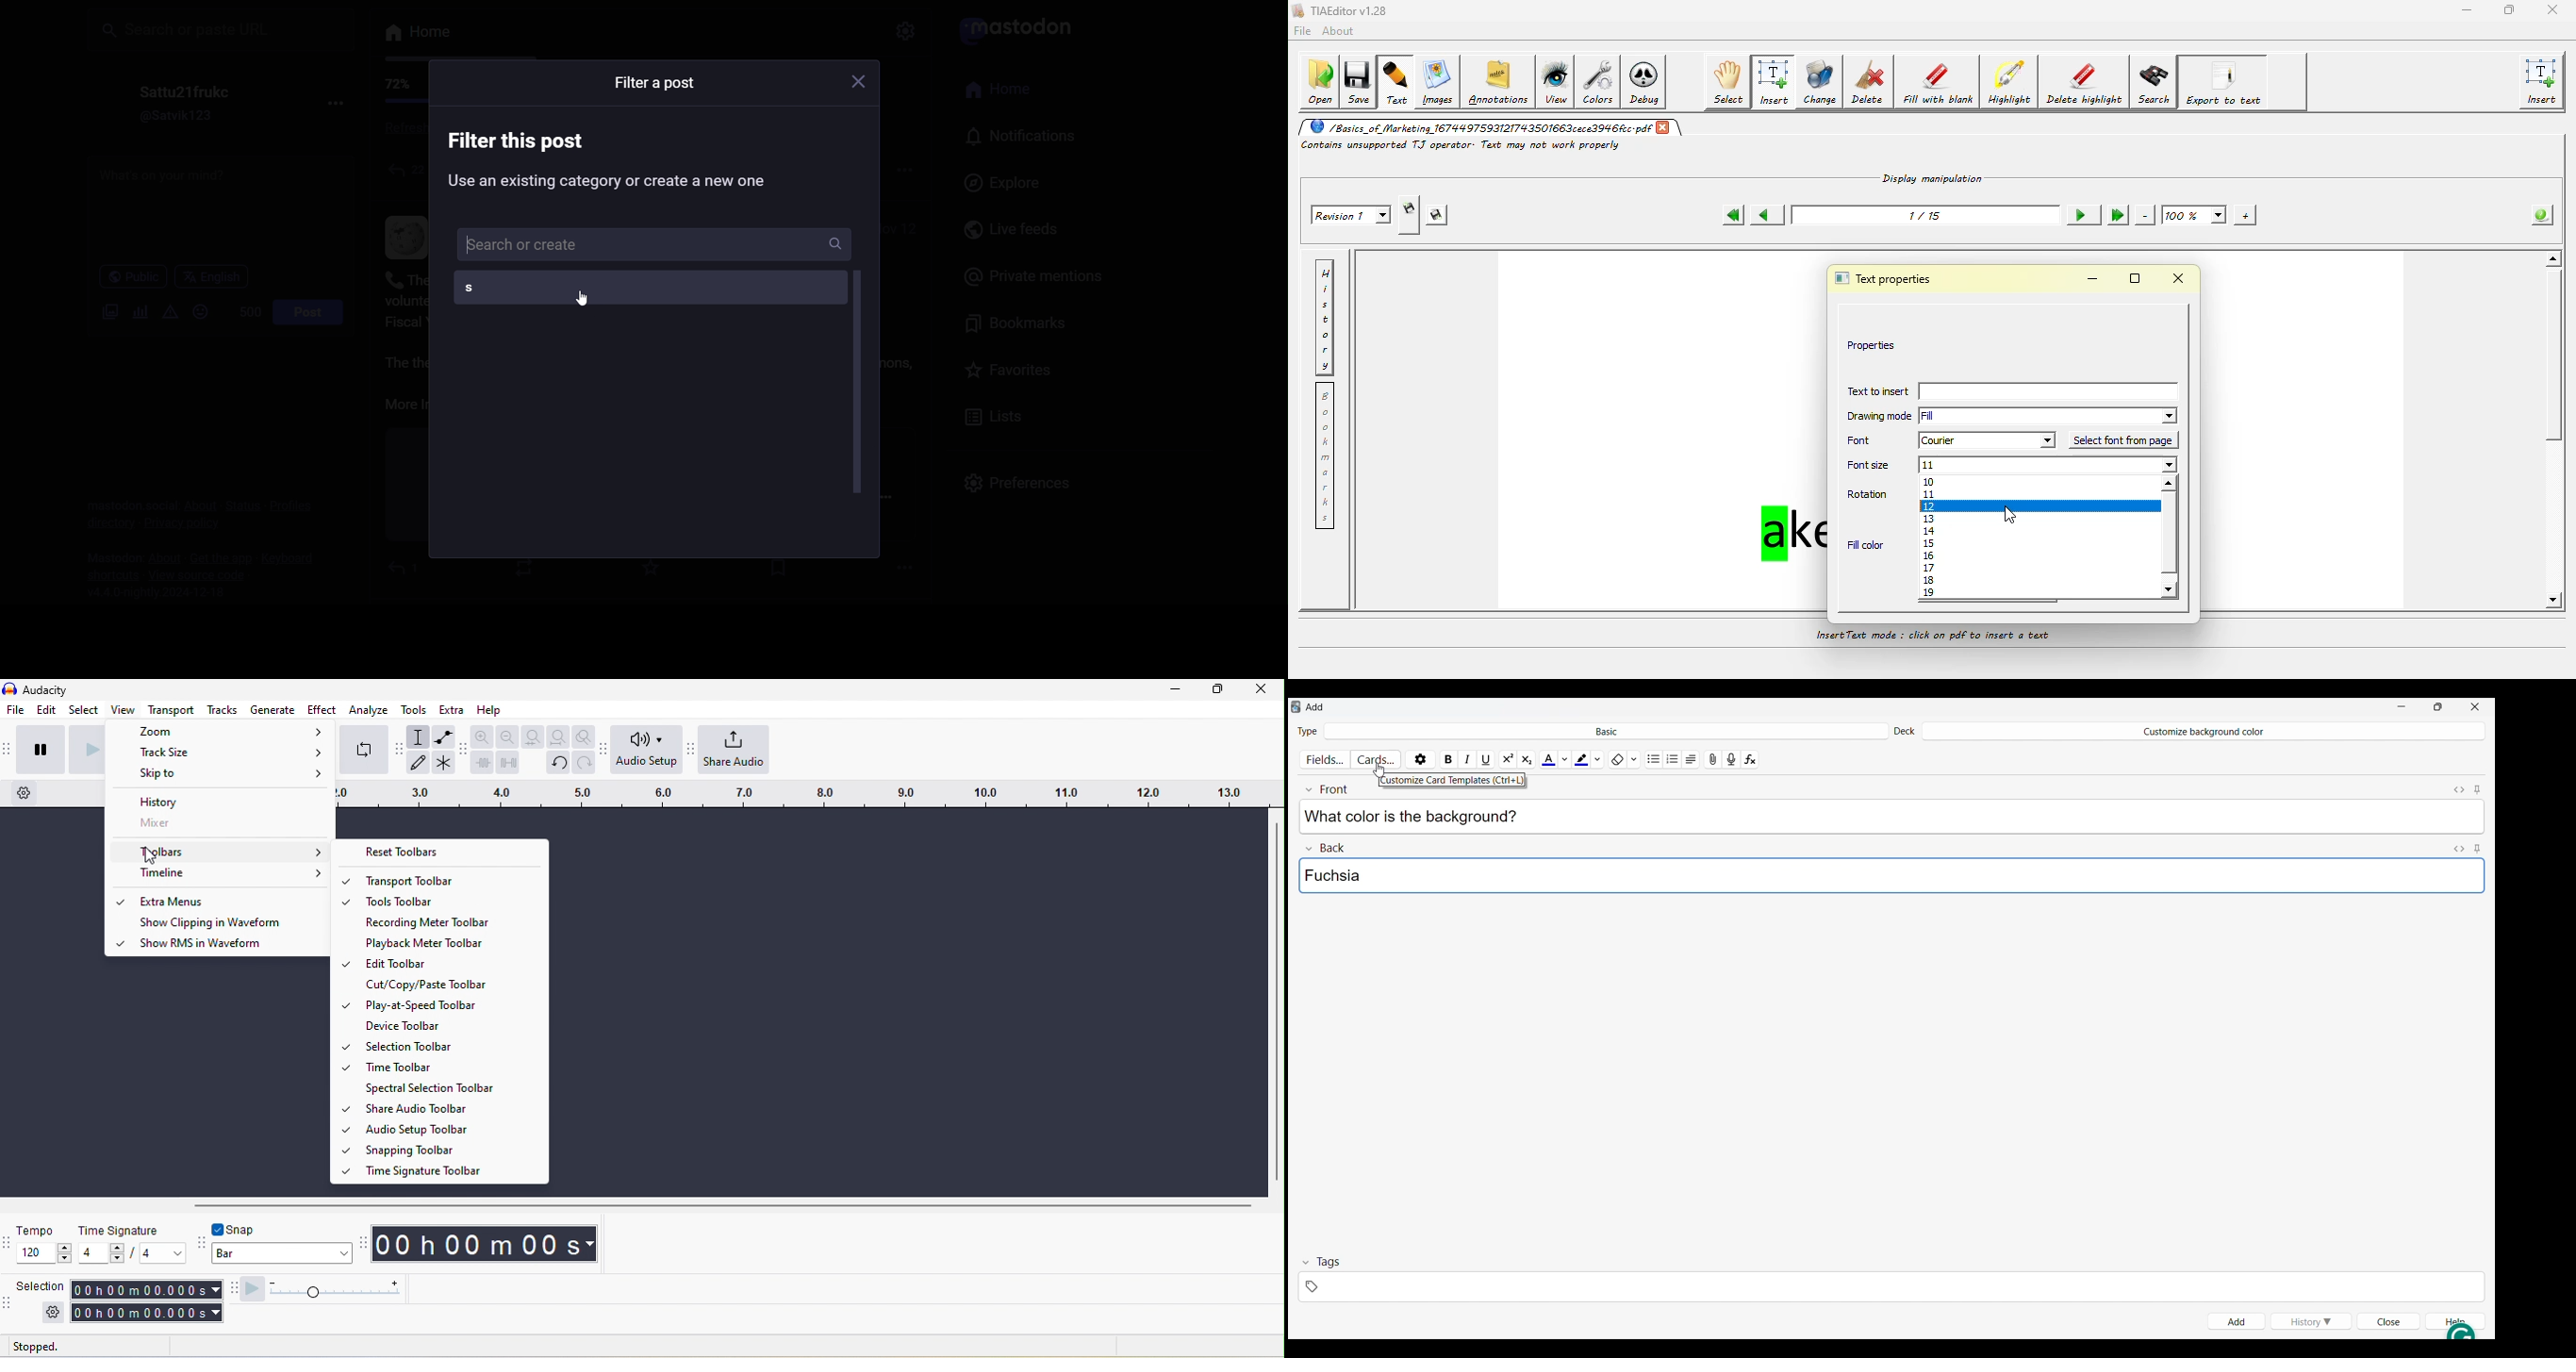 The width and height of the screenshot is (2576, 1372). What do you see at coordinates (1606, 730) in the screenshot?
I see `Click to select card type in deck` at bounding box center [1606, 730].